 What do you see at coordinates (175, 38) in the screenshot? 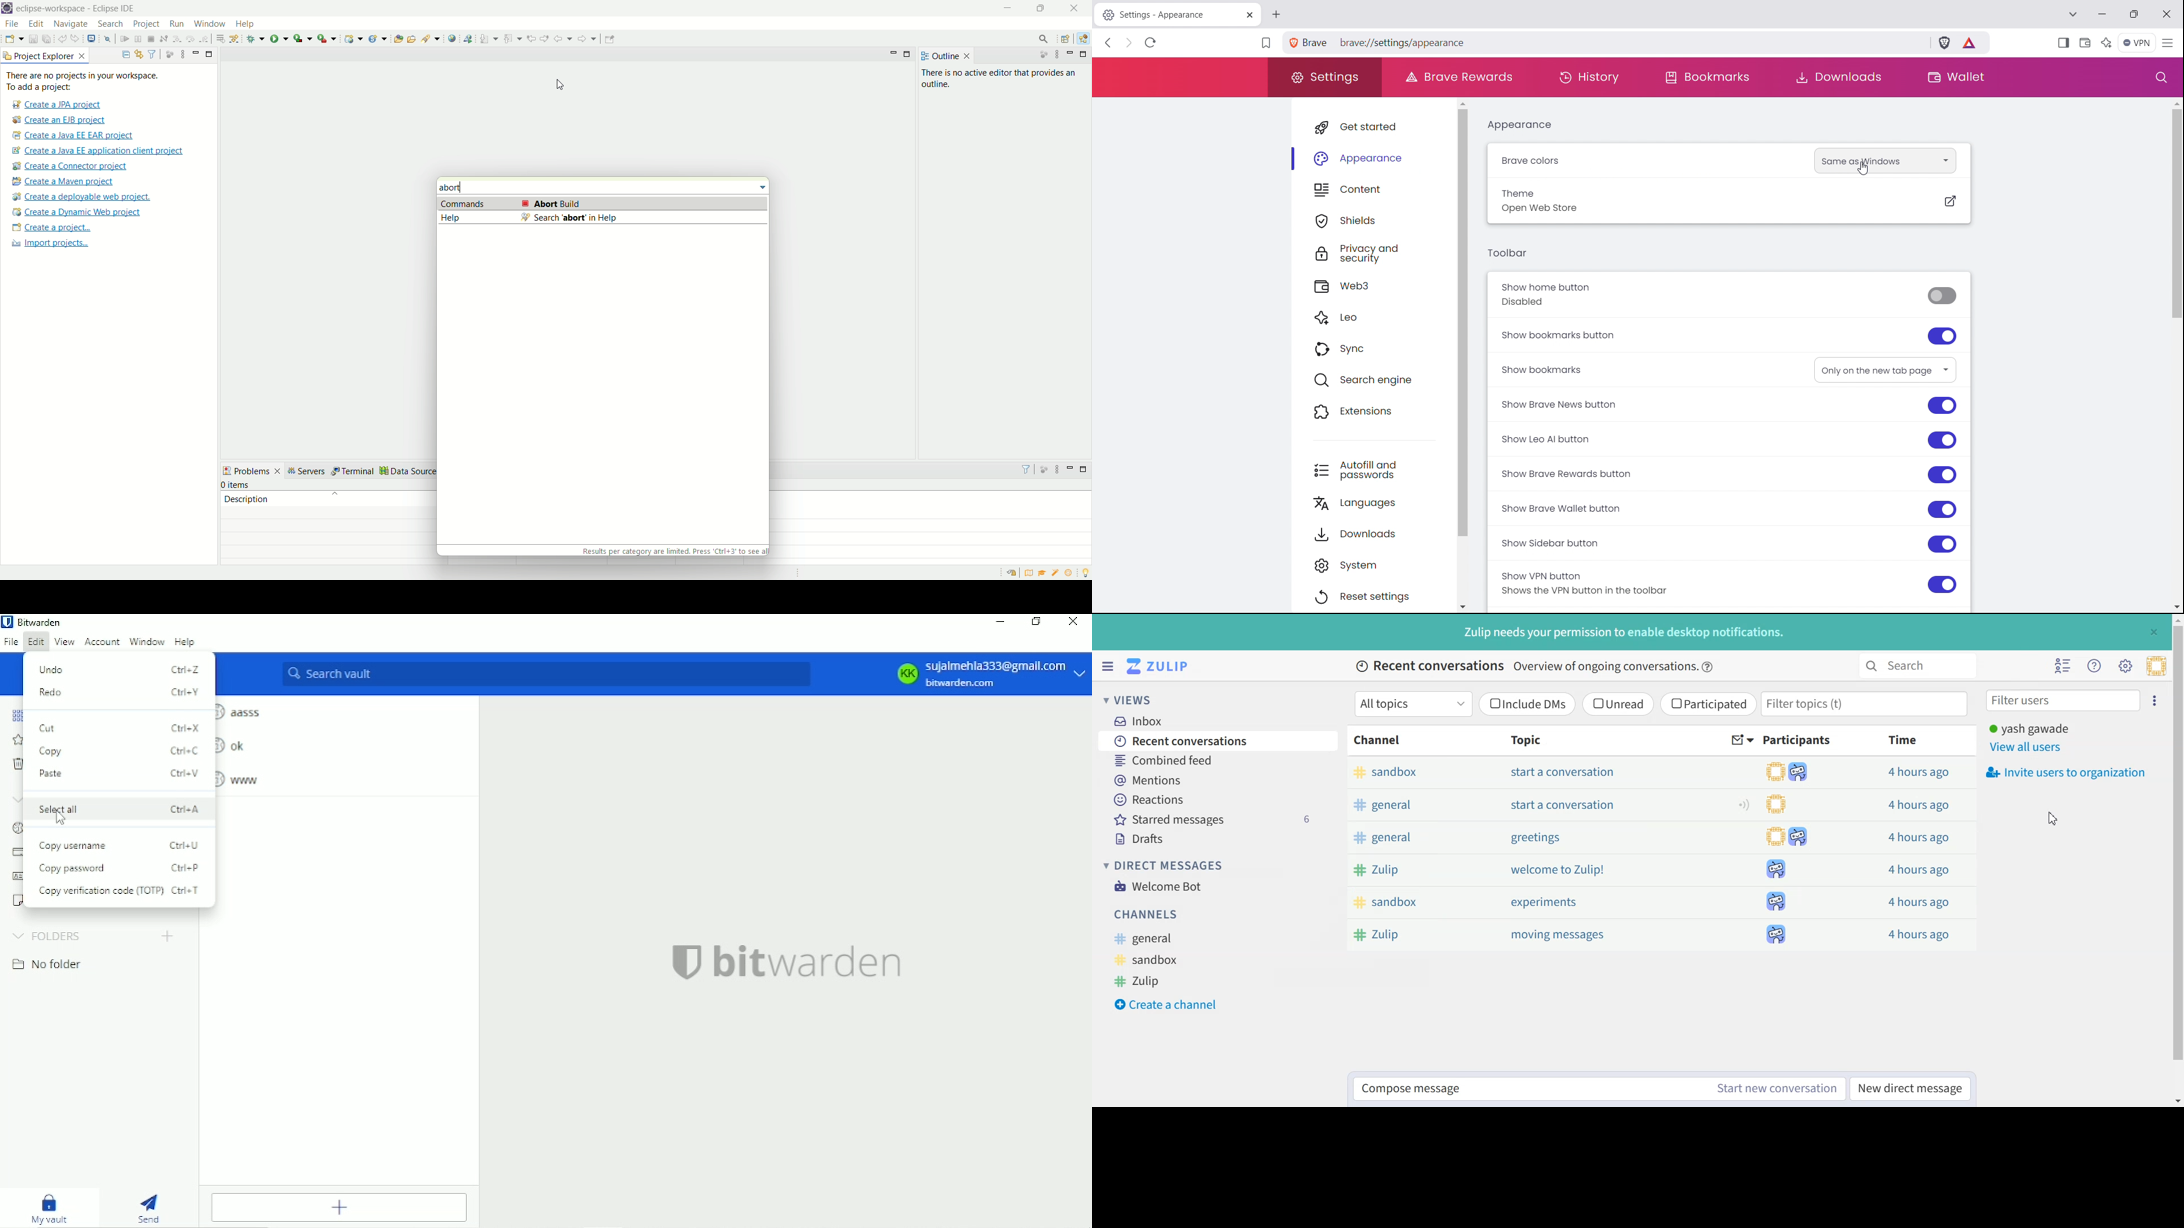
I see `step into` at bounding box center [175, 38].